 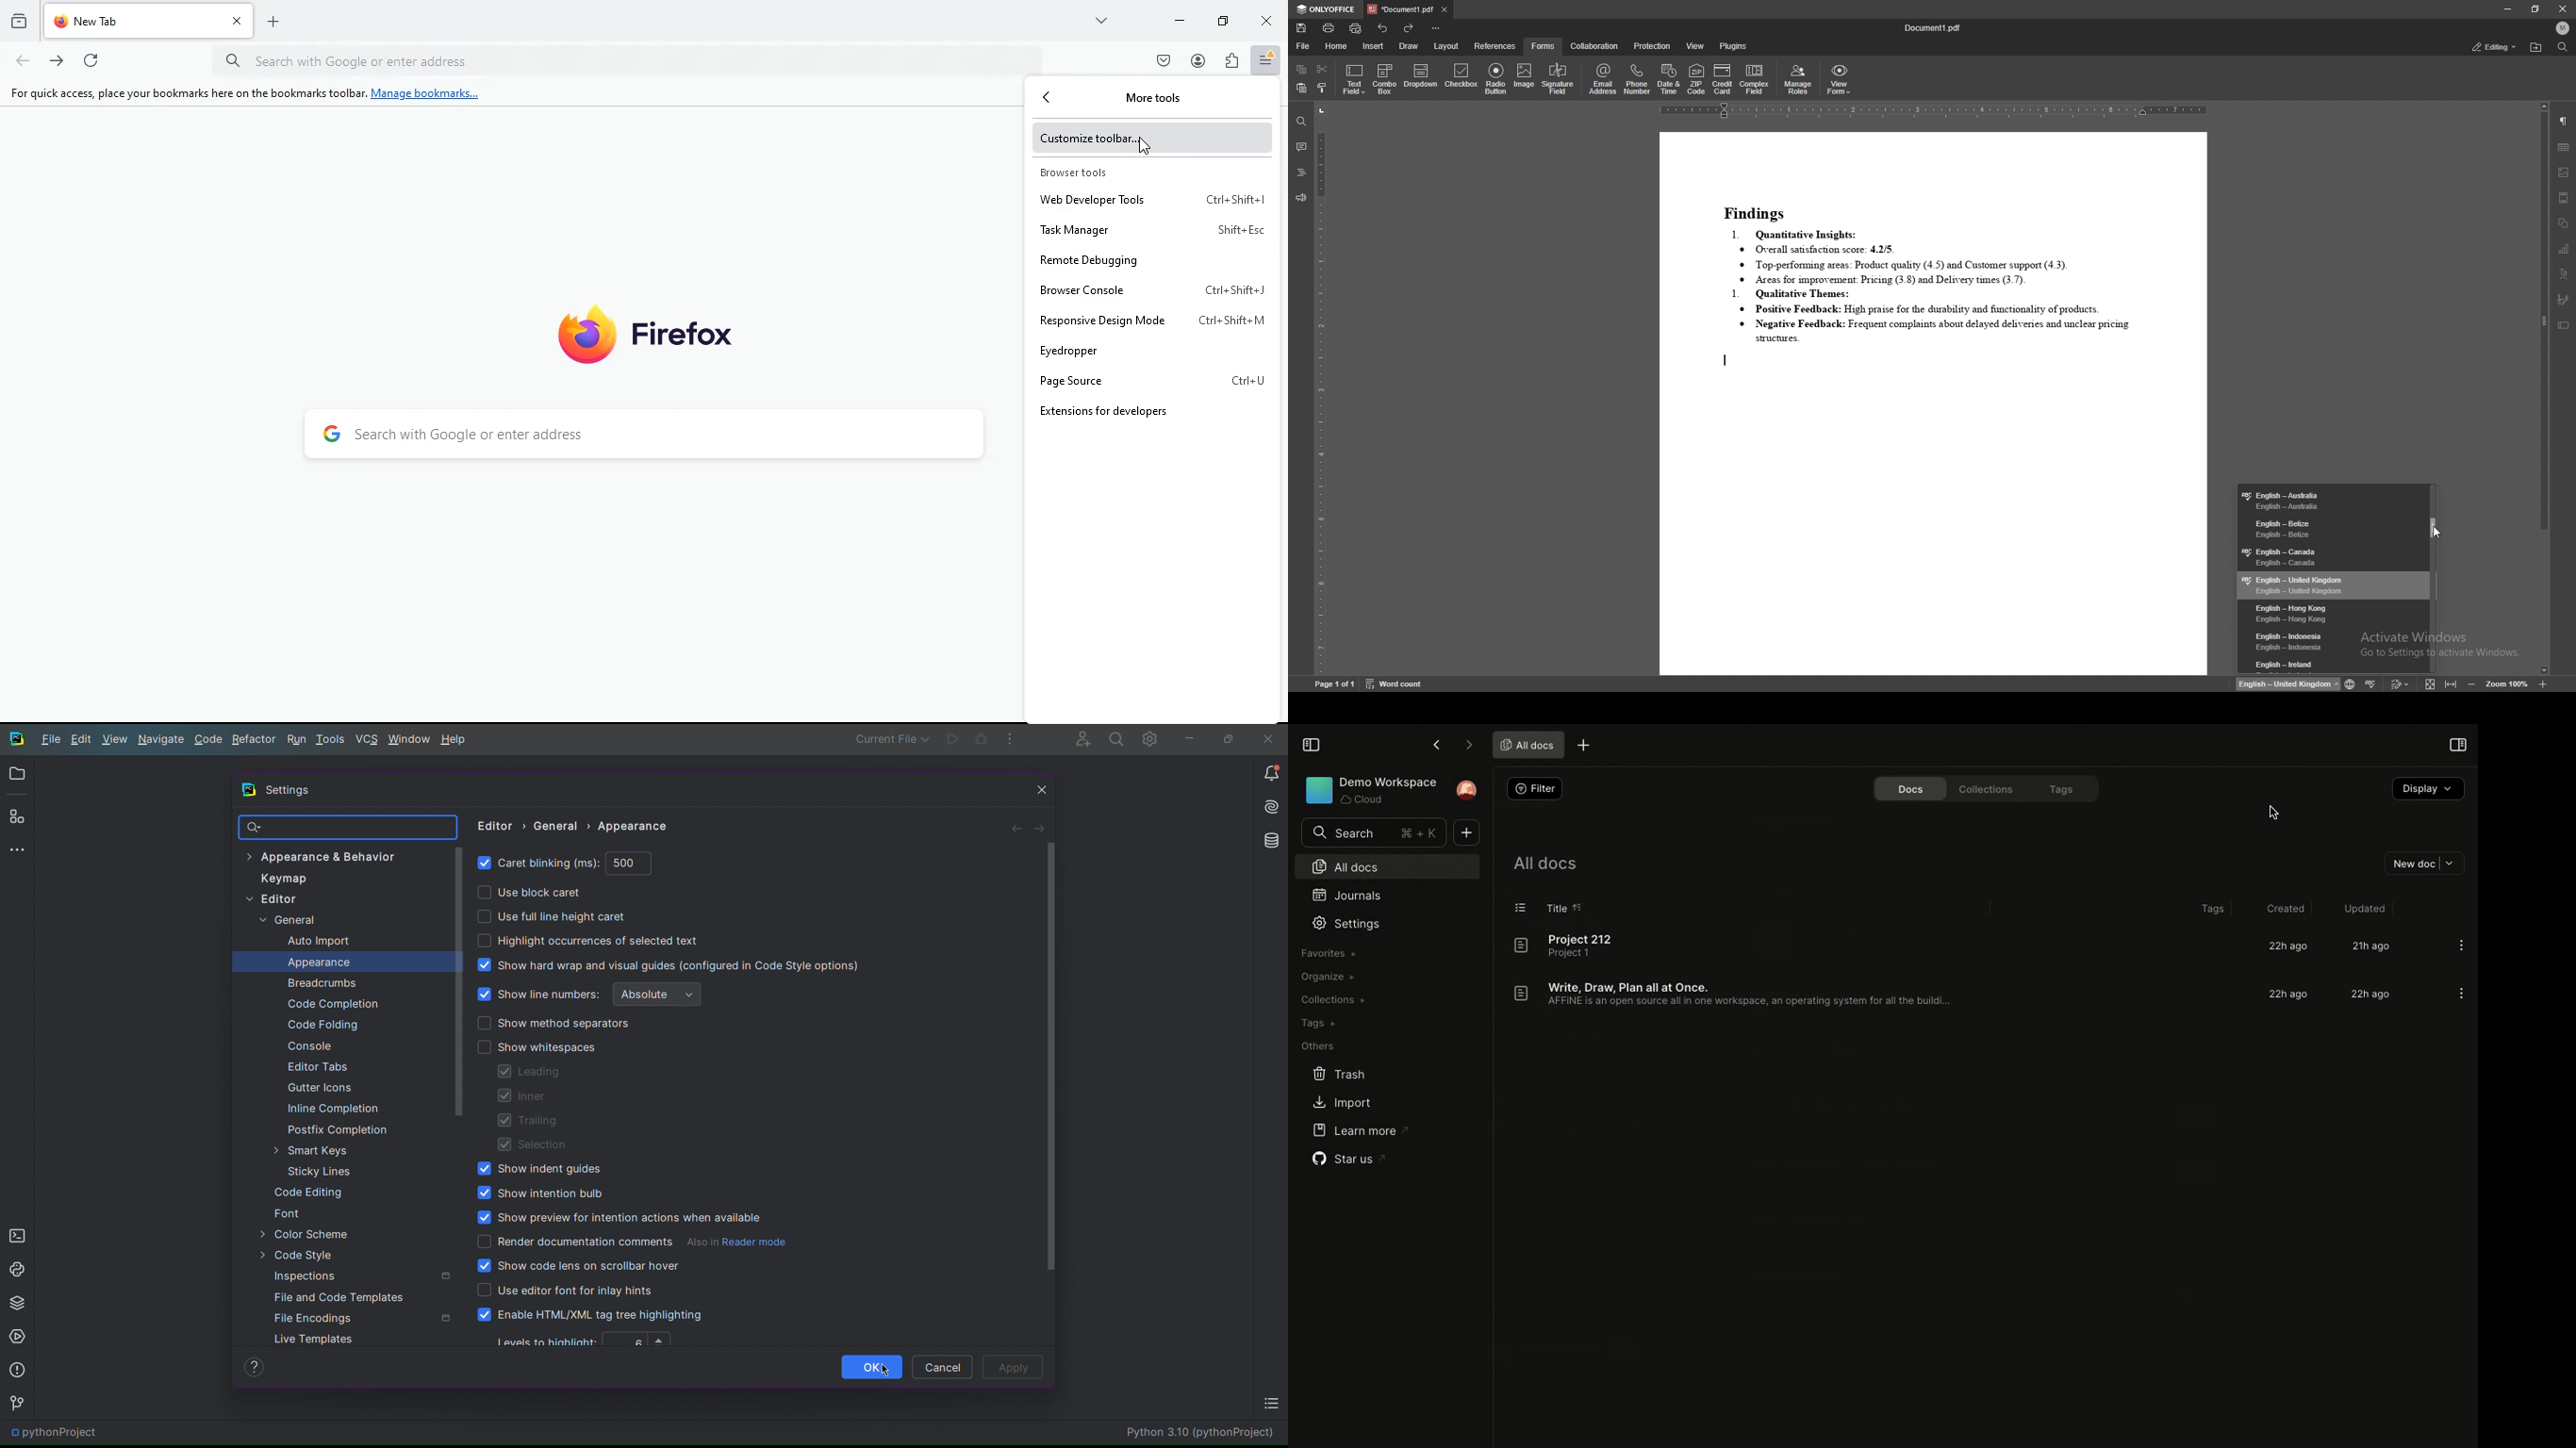 I want to click on Next, so click(x=1040, y=828).